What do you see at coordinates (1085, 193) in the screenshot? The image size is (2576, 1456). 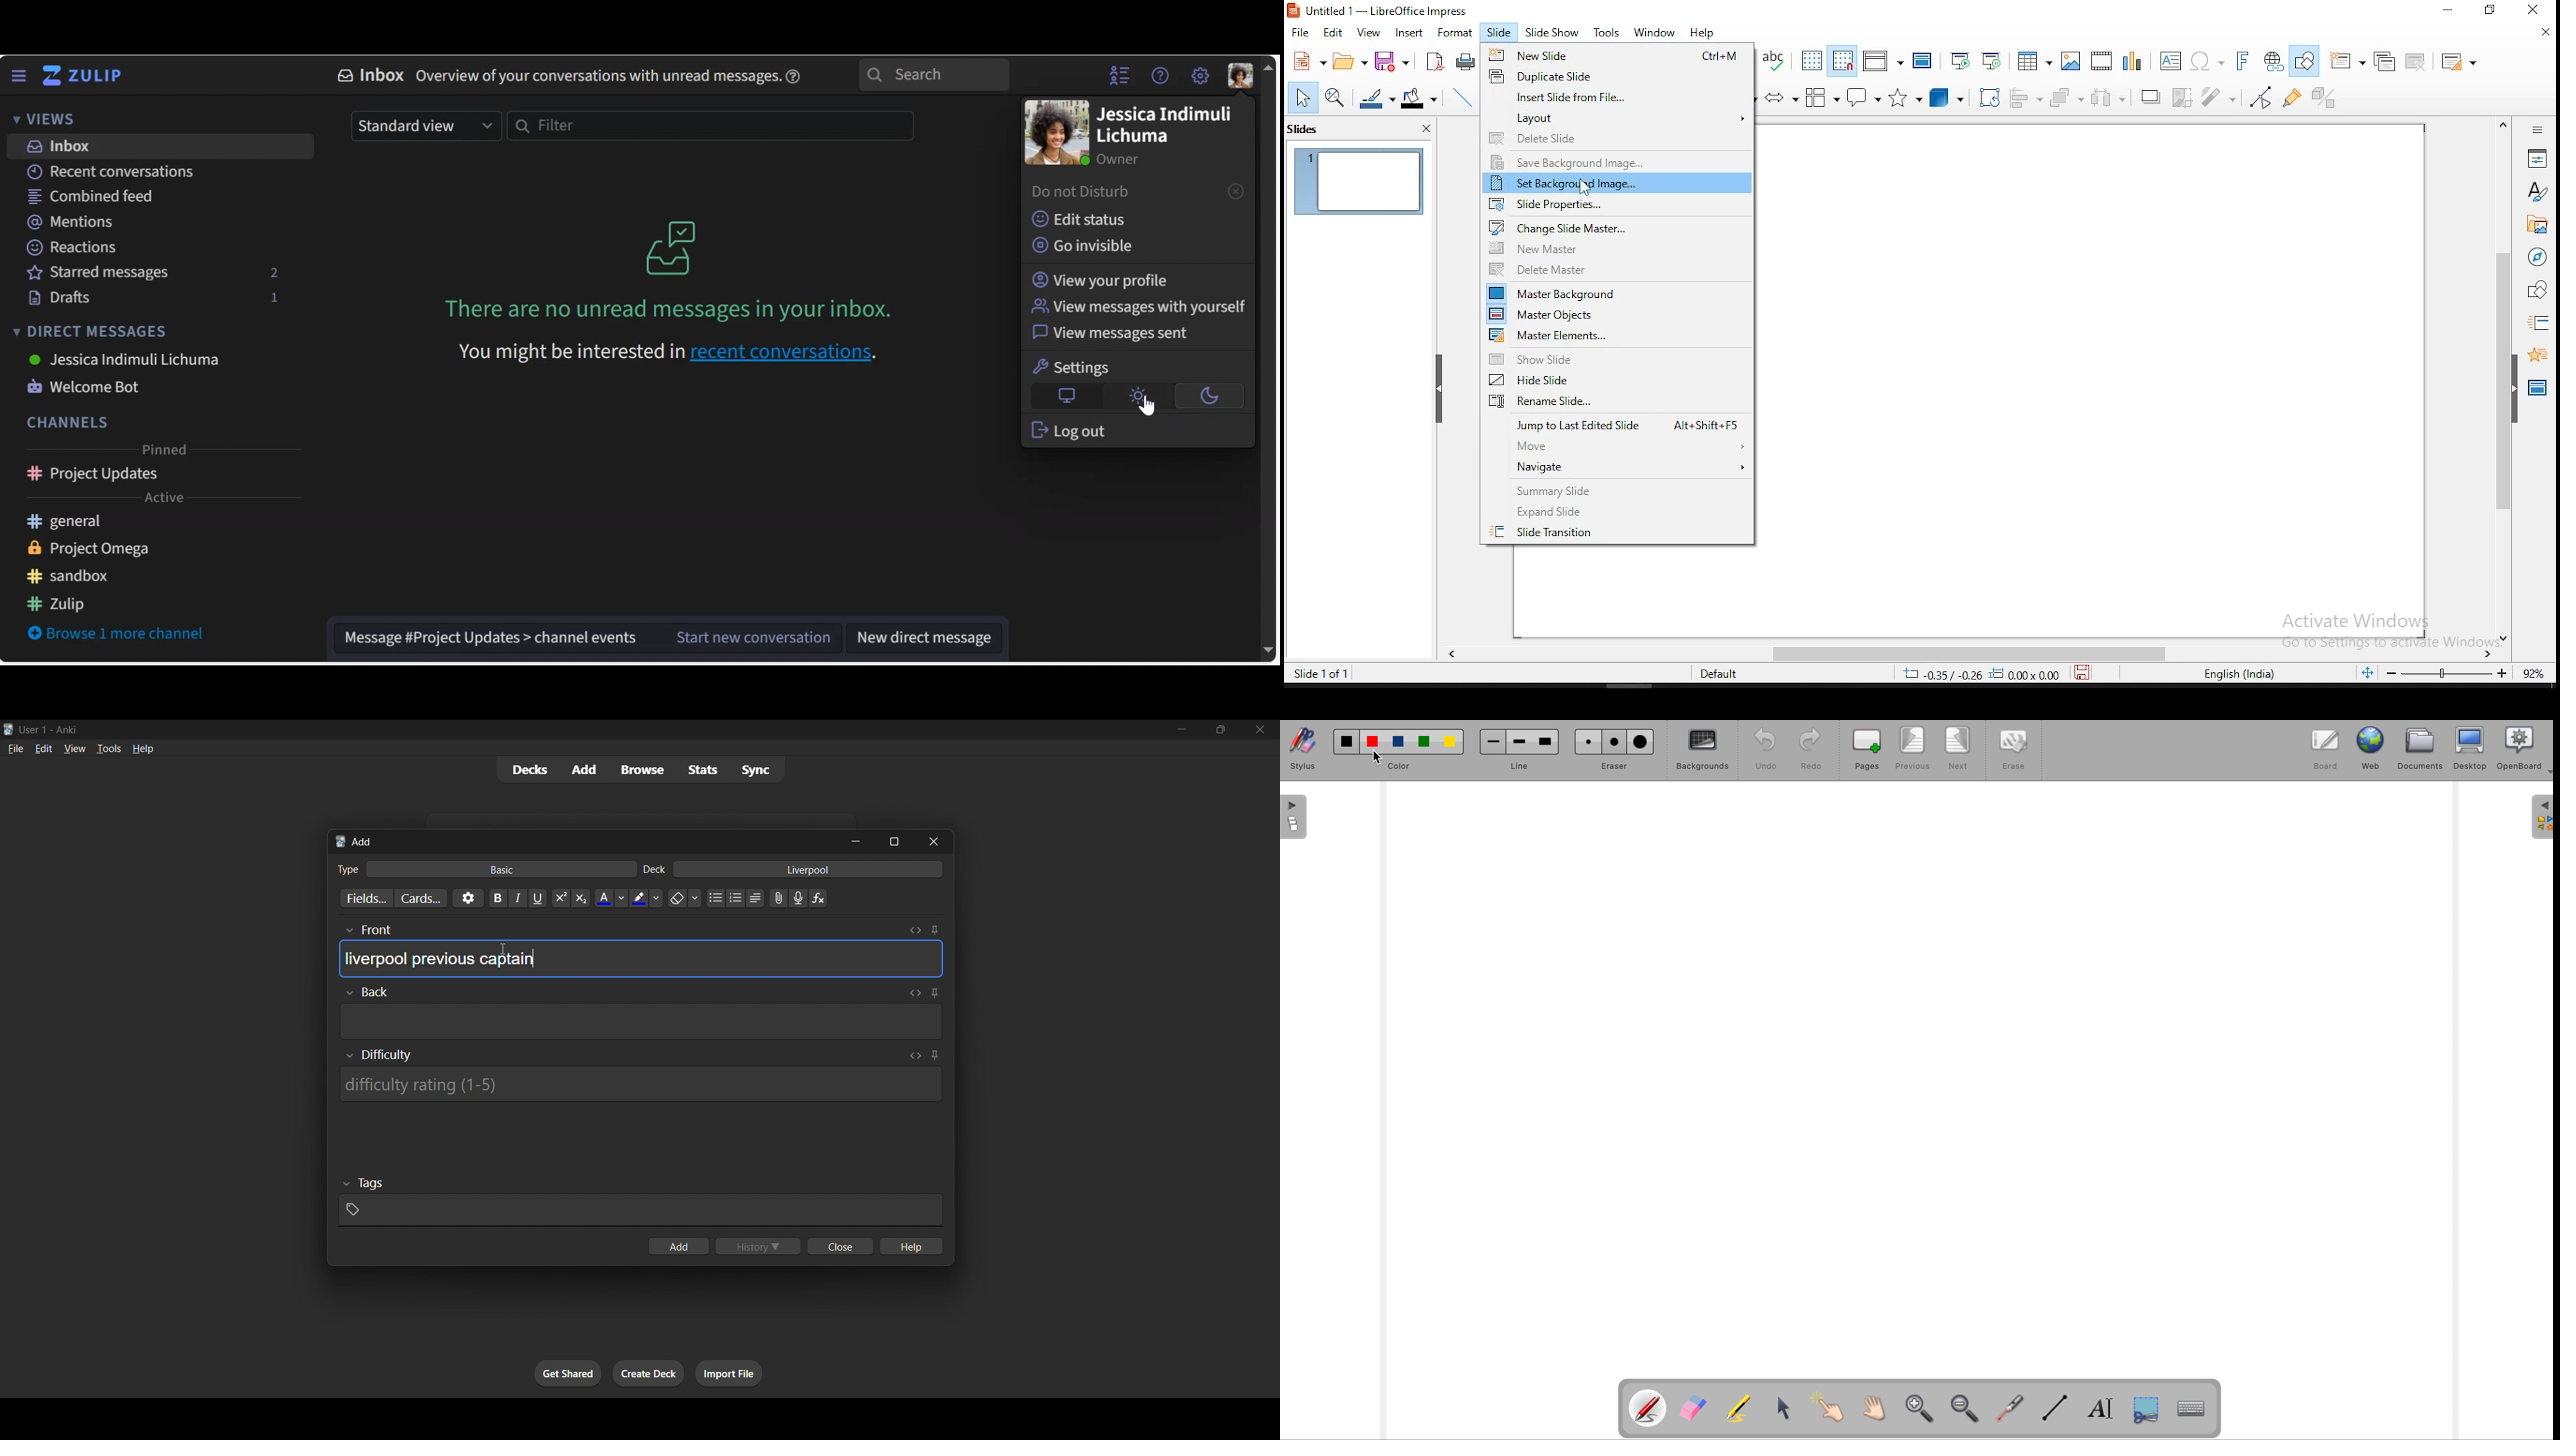 I see `Do not disturb` at bounding box center [1085, 193].